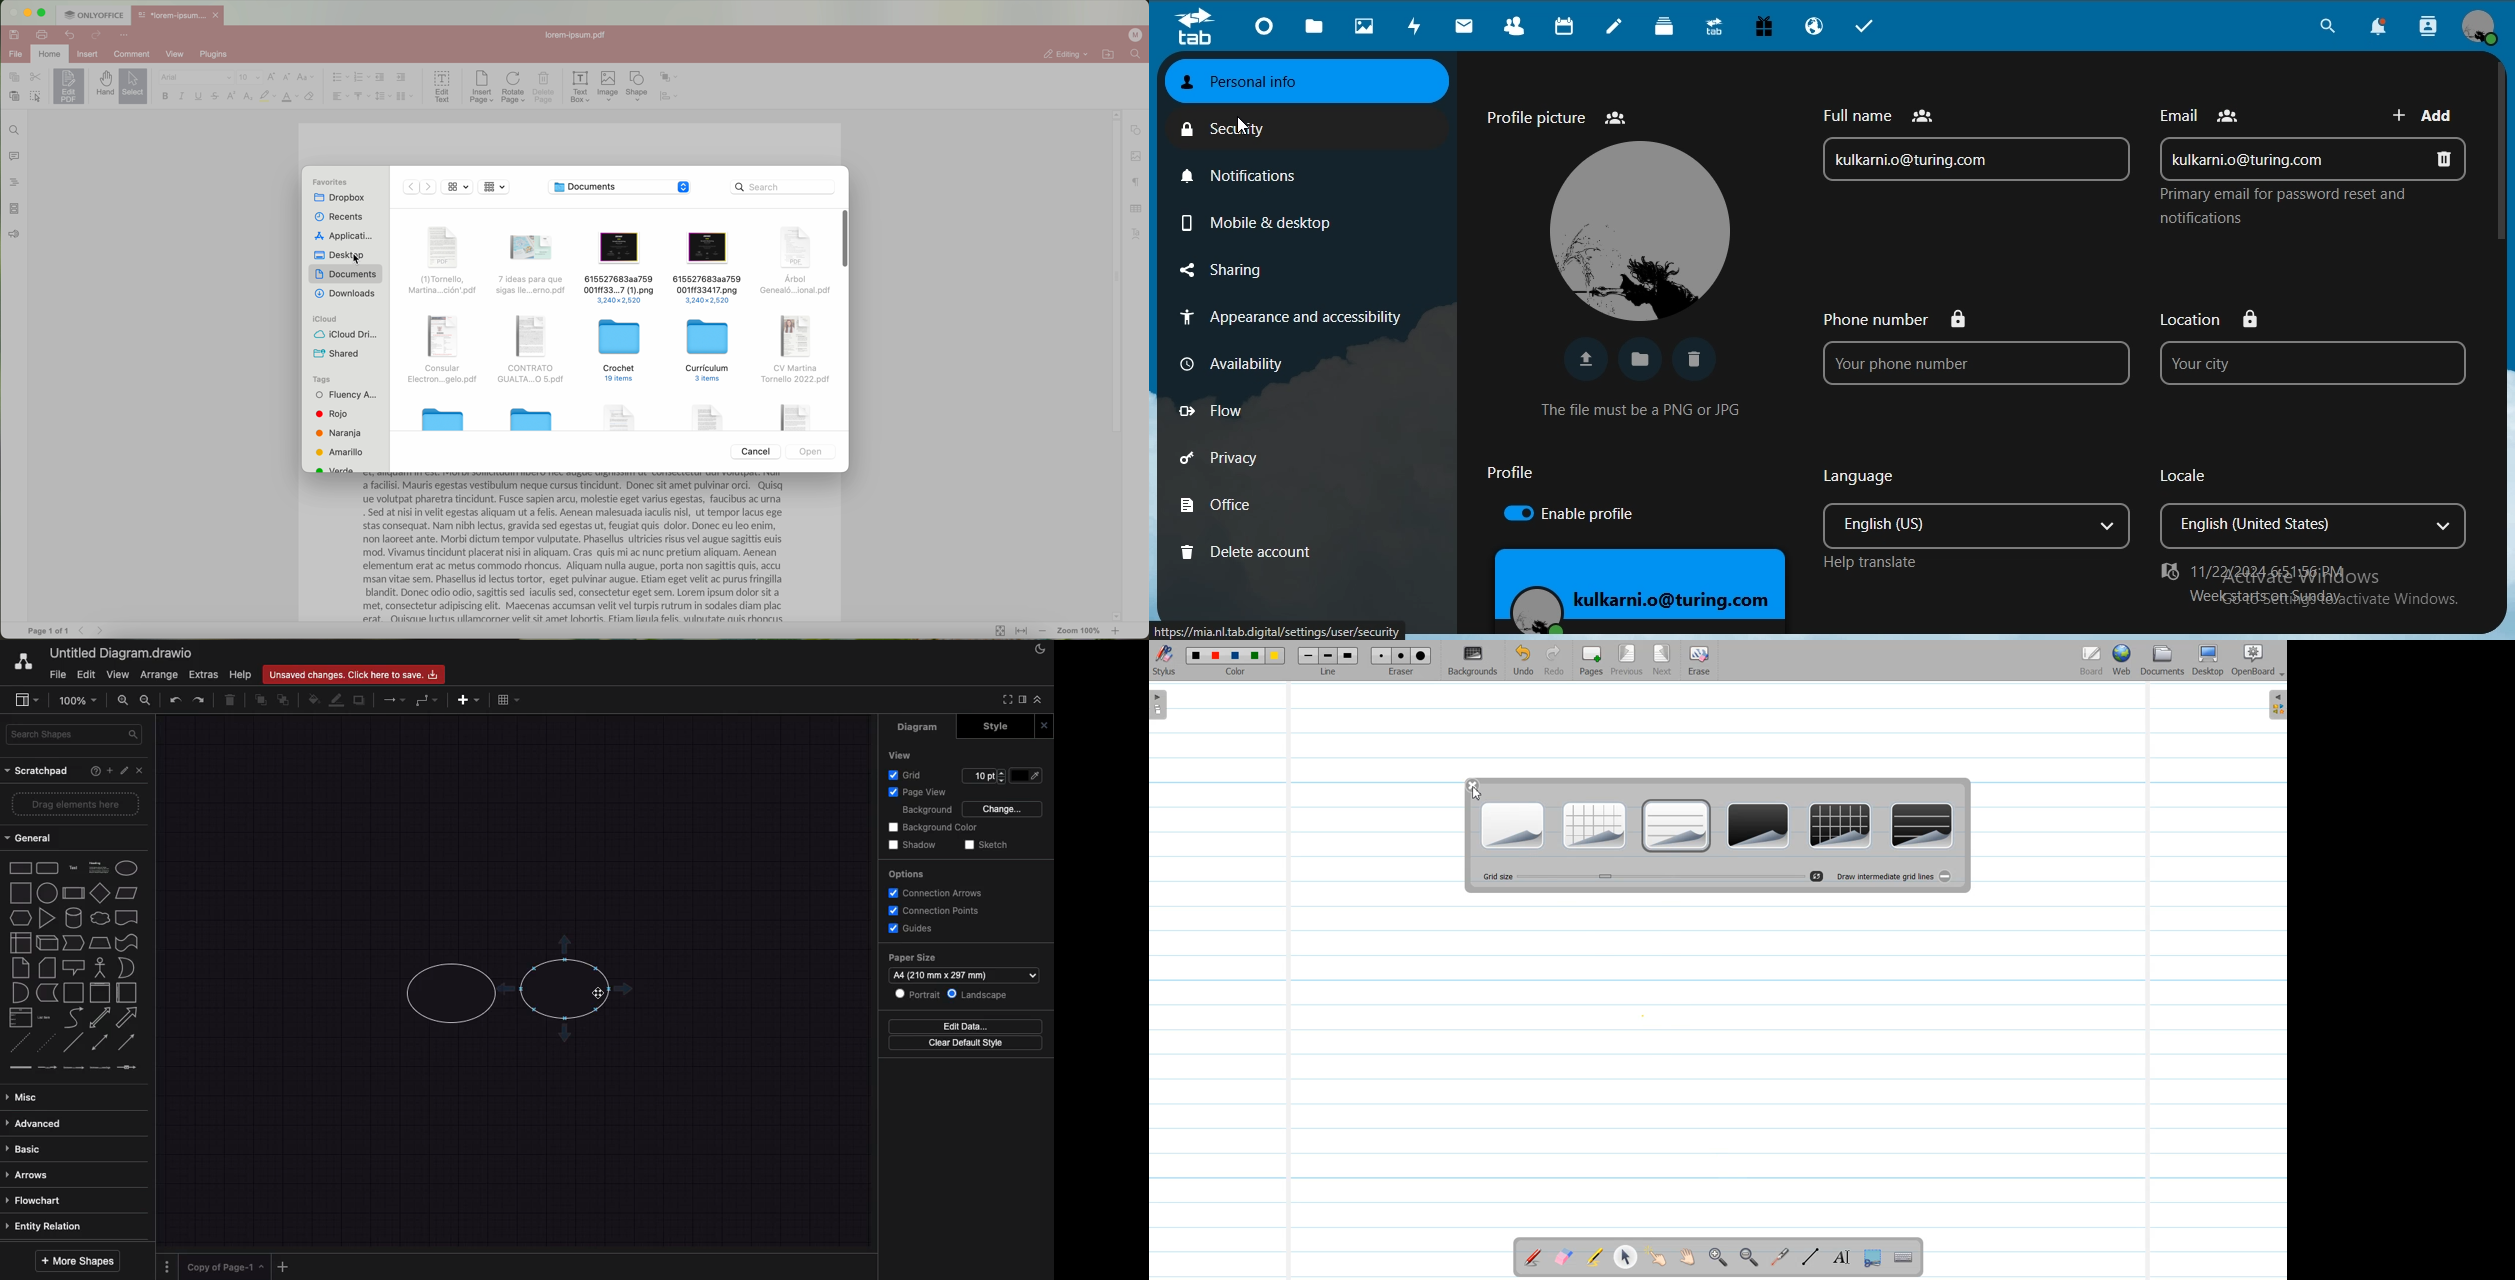 This screenshot has height=1288, width=2520. Describe the element at coordinates (47, 918) in the screenshot. I see `triangle` at that location.